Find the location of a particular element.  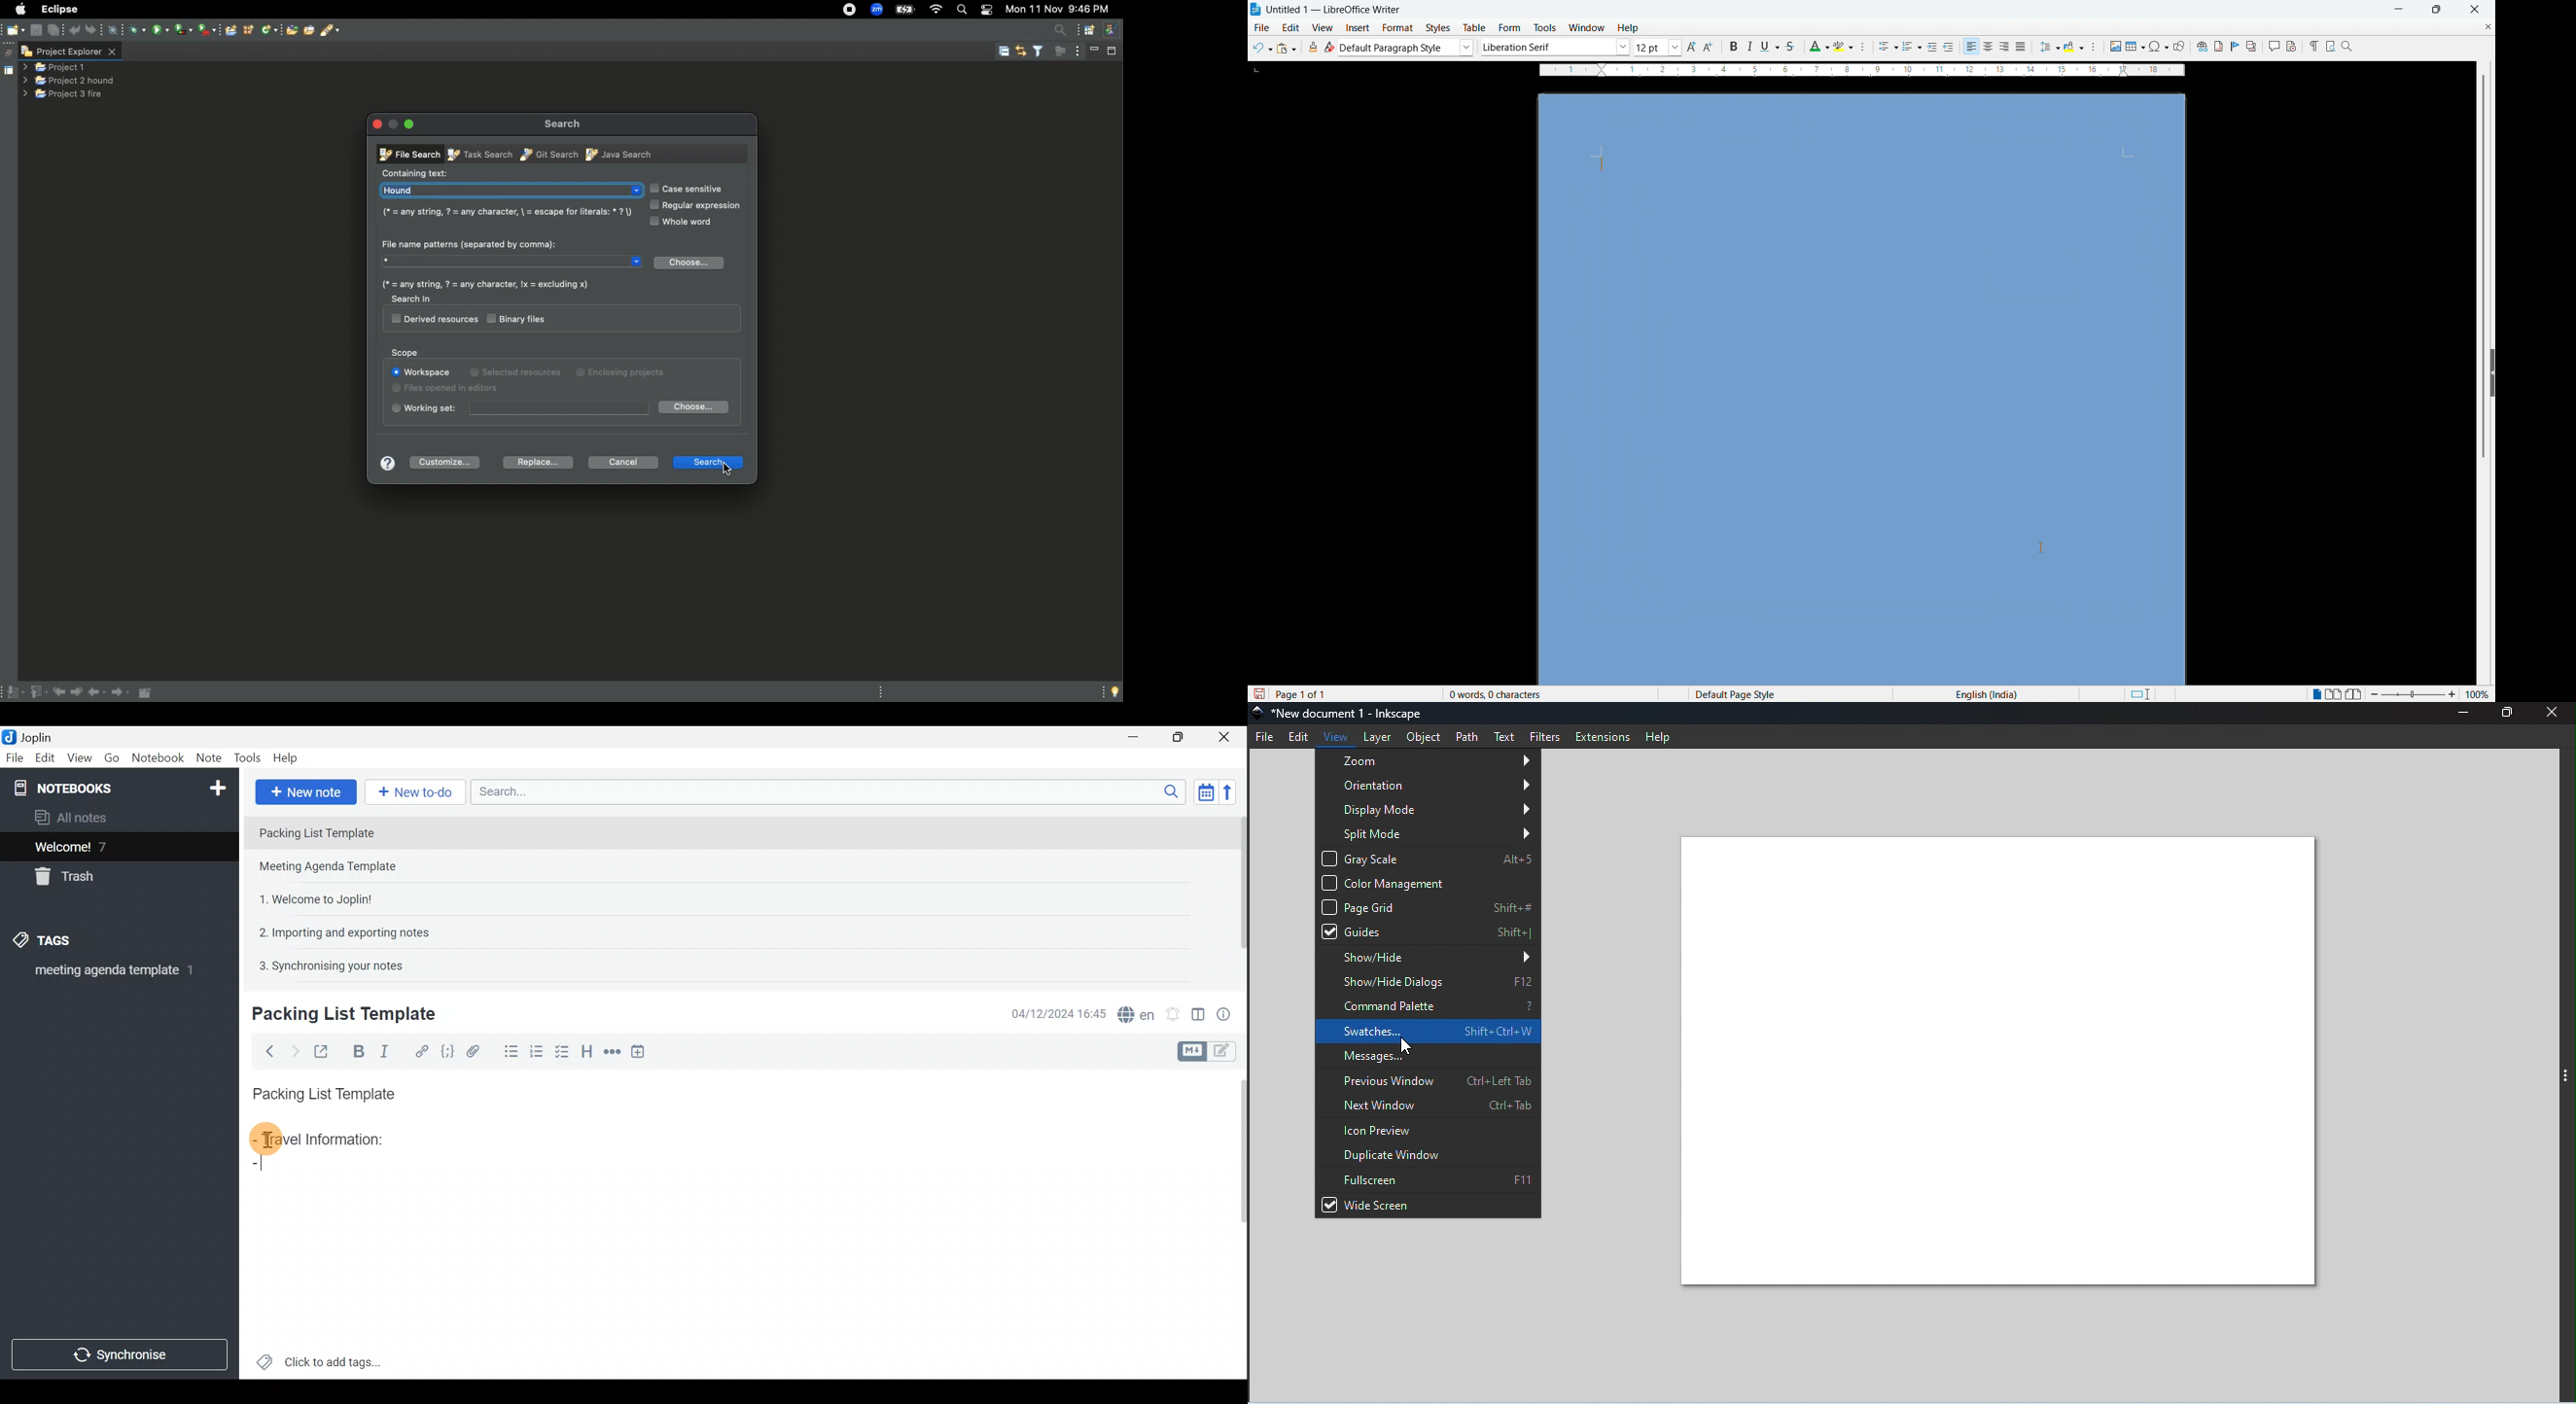

Scroll bar is located at coordinates (1236, 892).